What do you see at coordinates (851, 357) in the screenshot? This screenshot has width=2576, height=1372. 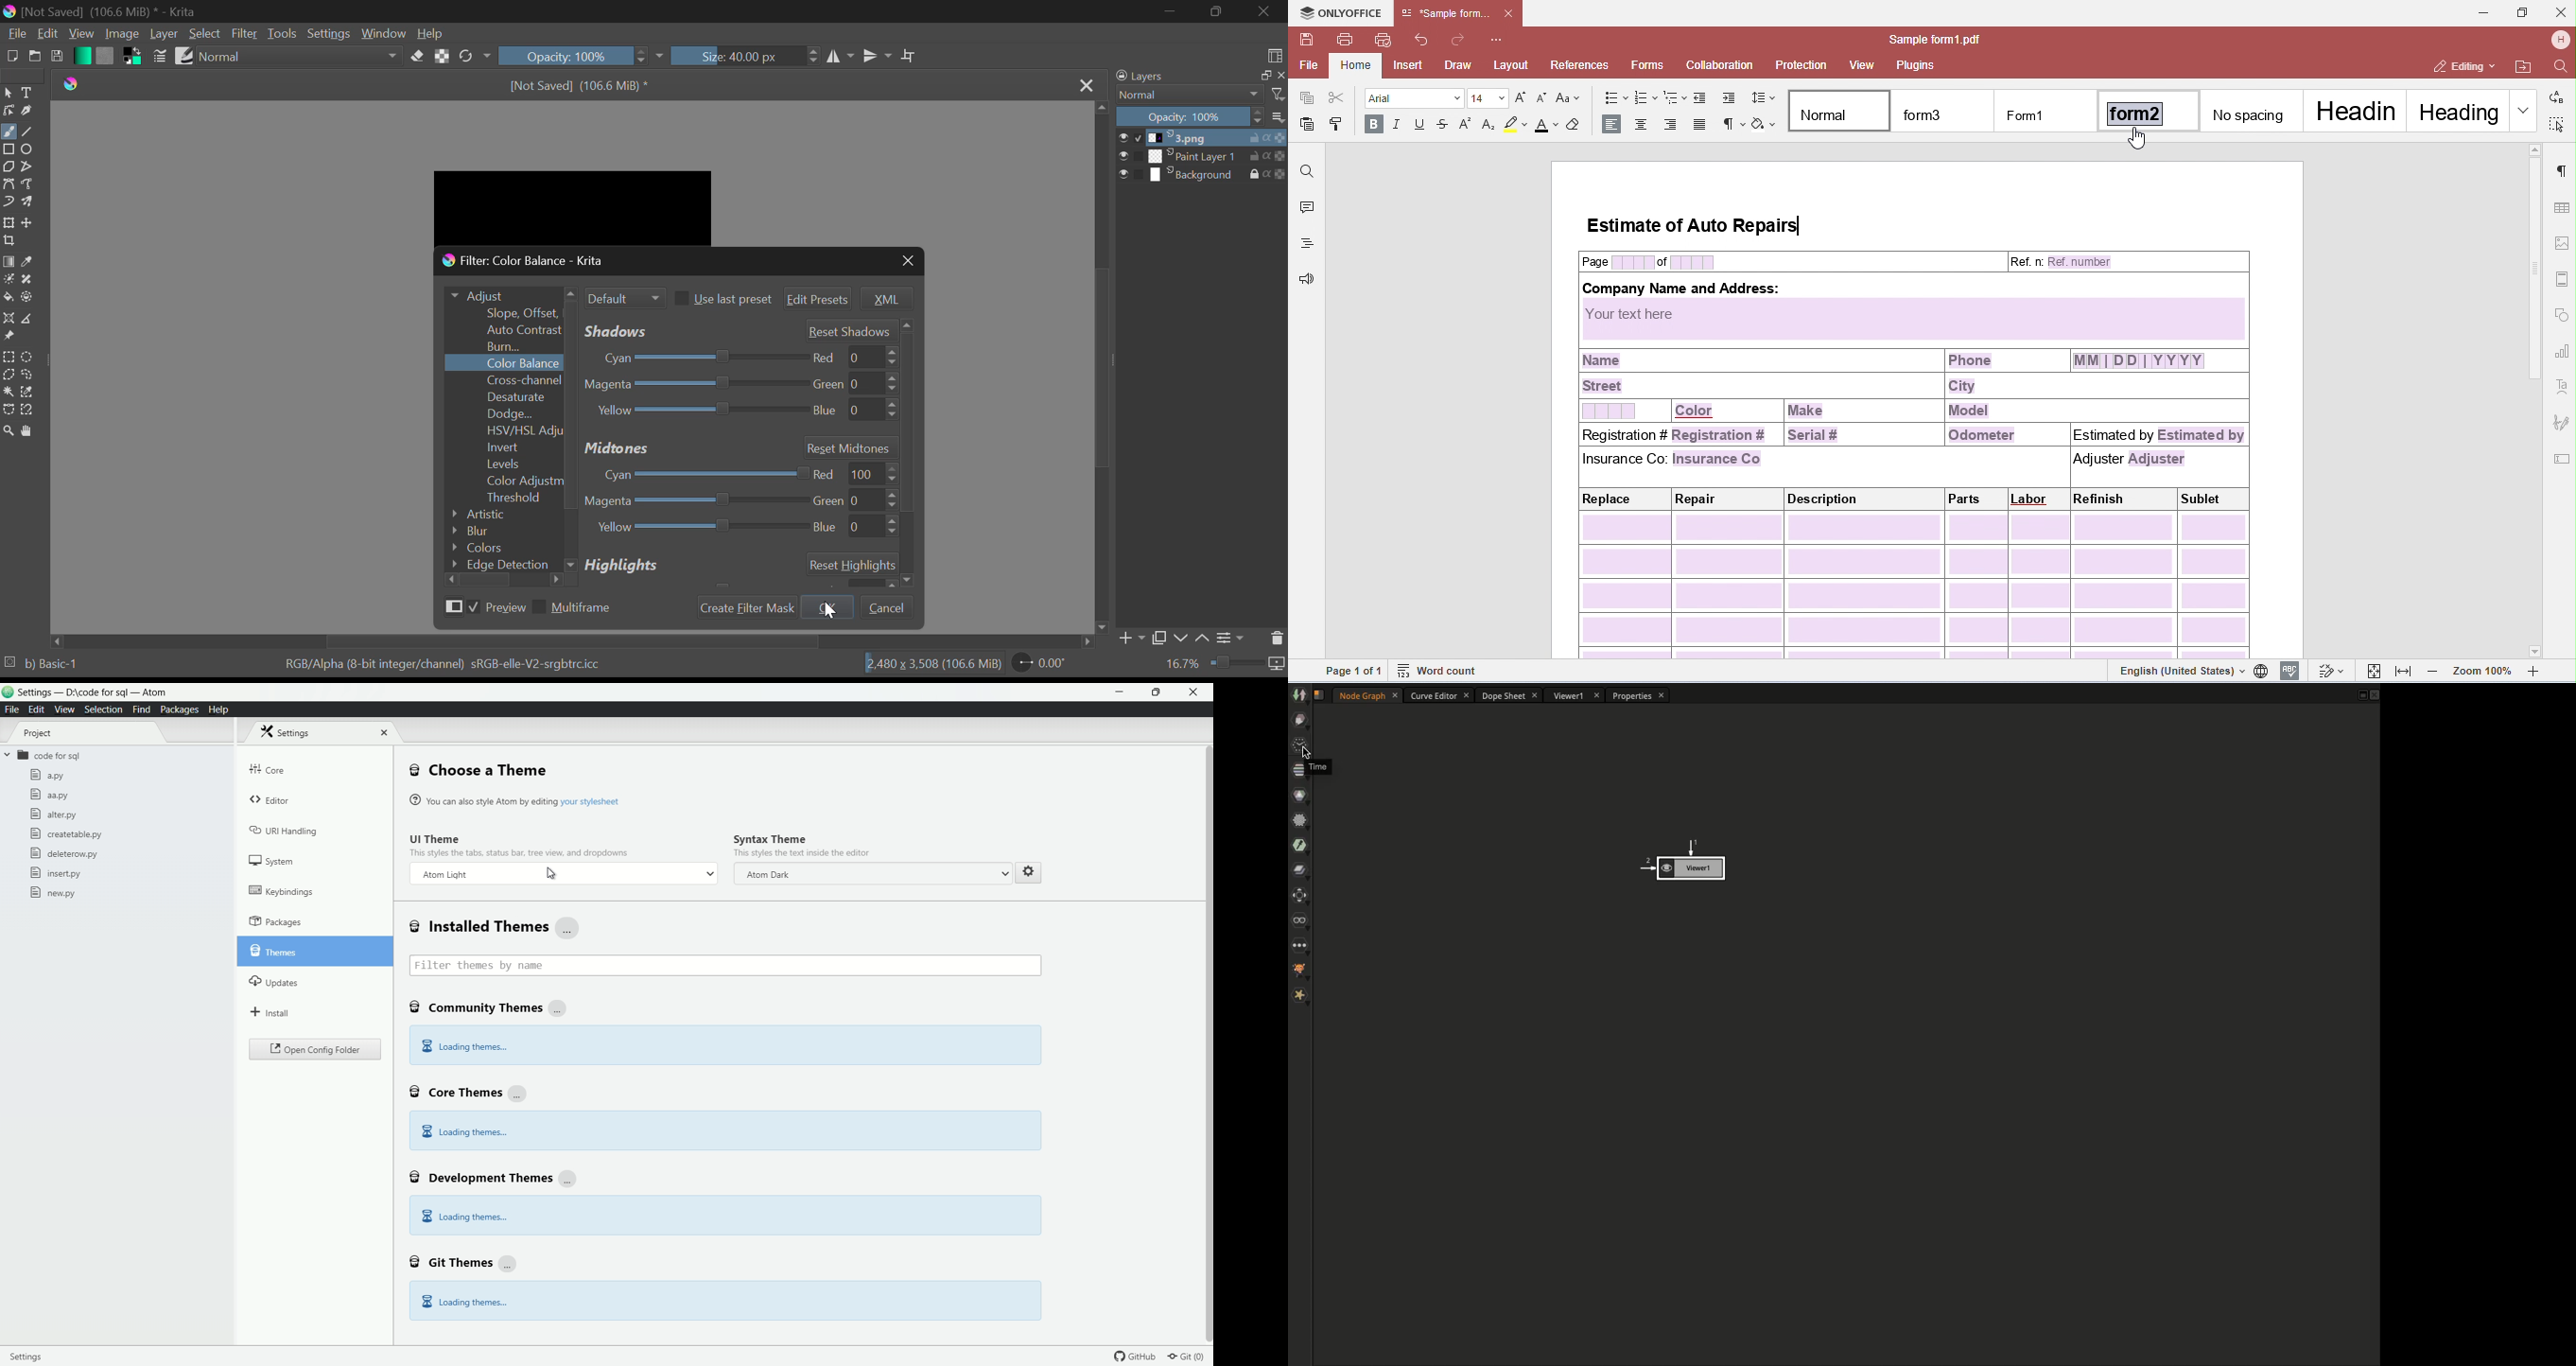 I see `red` at bounding box center [851, 357].